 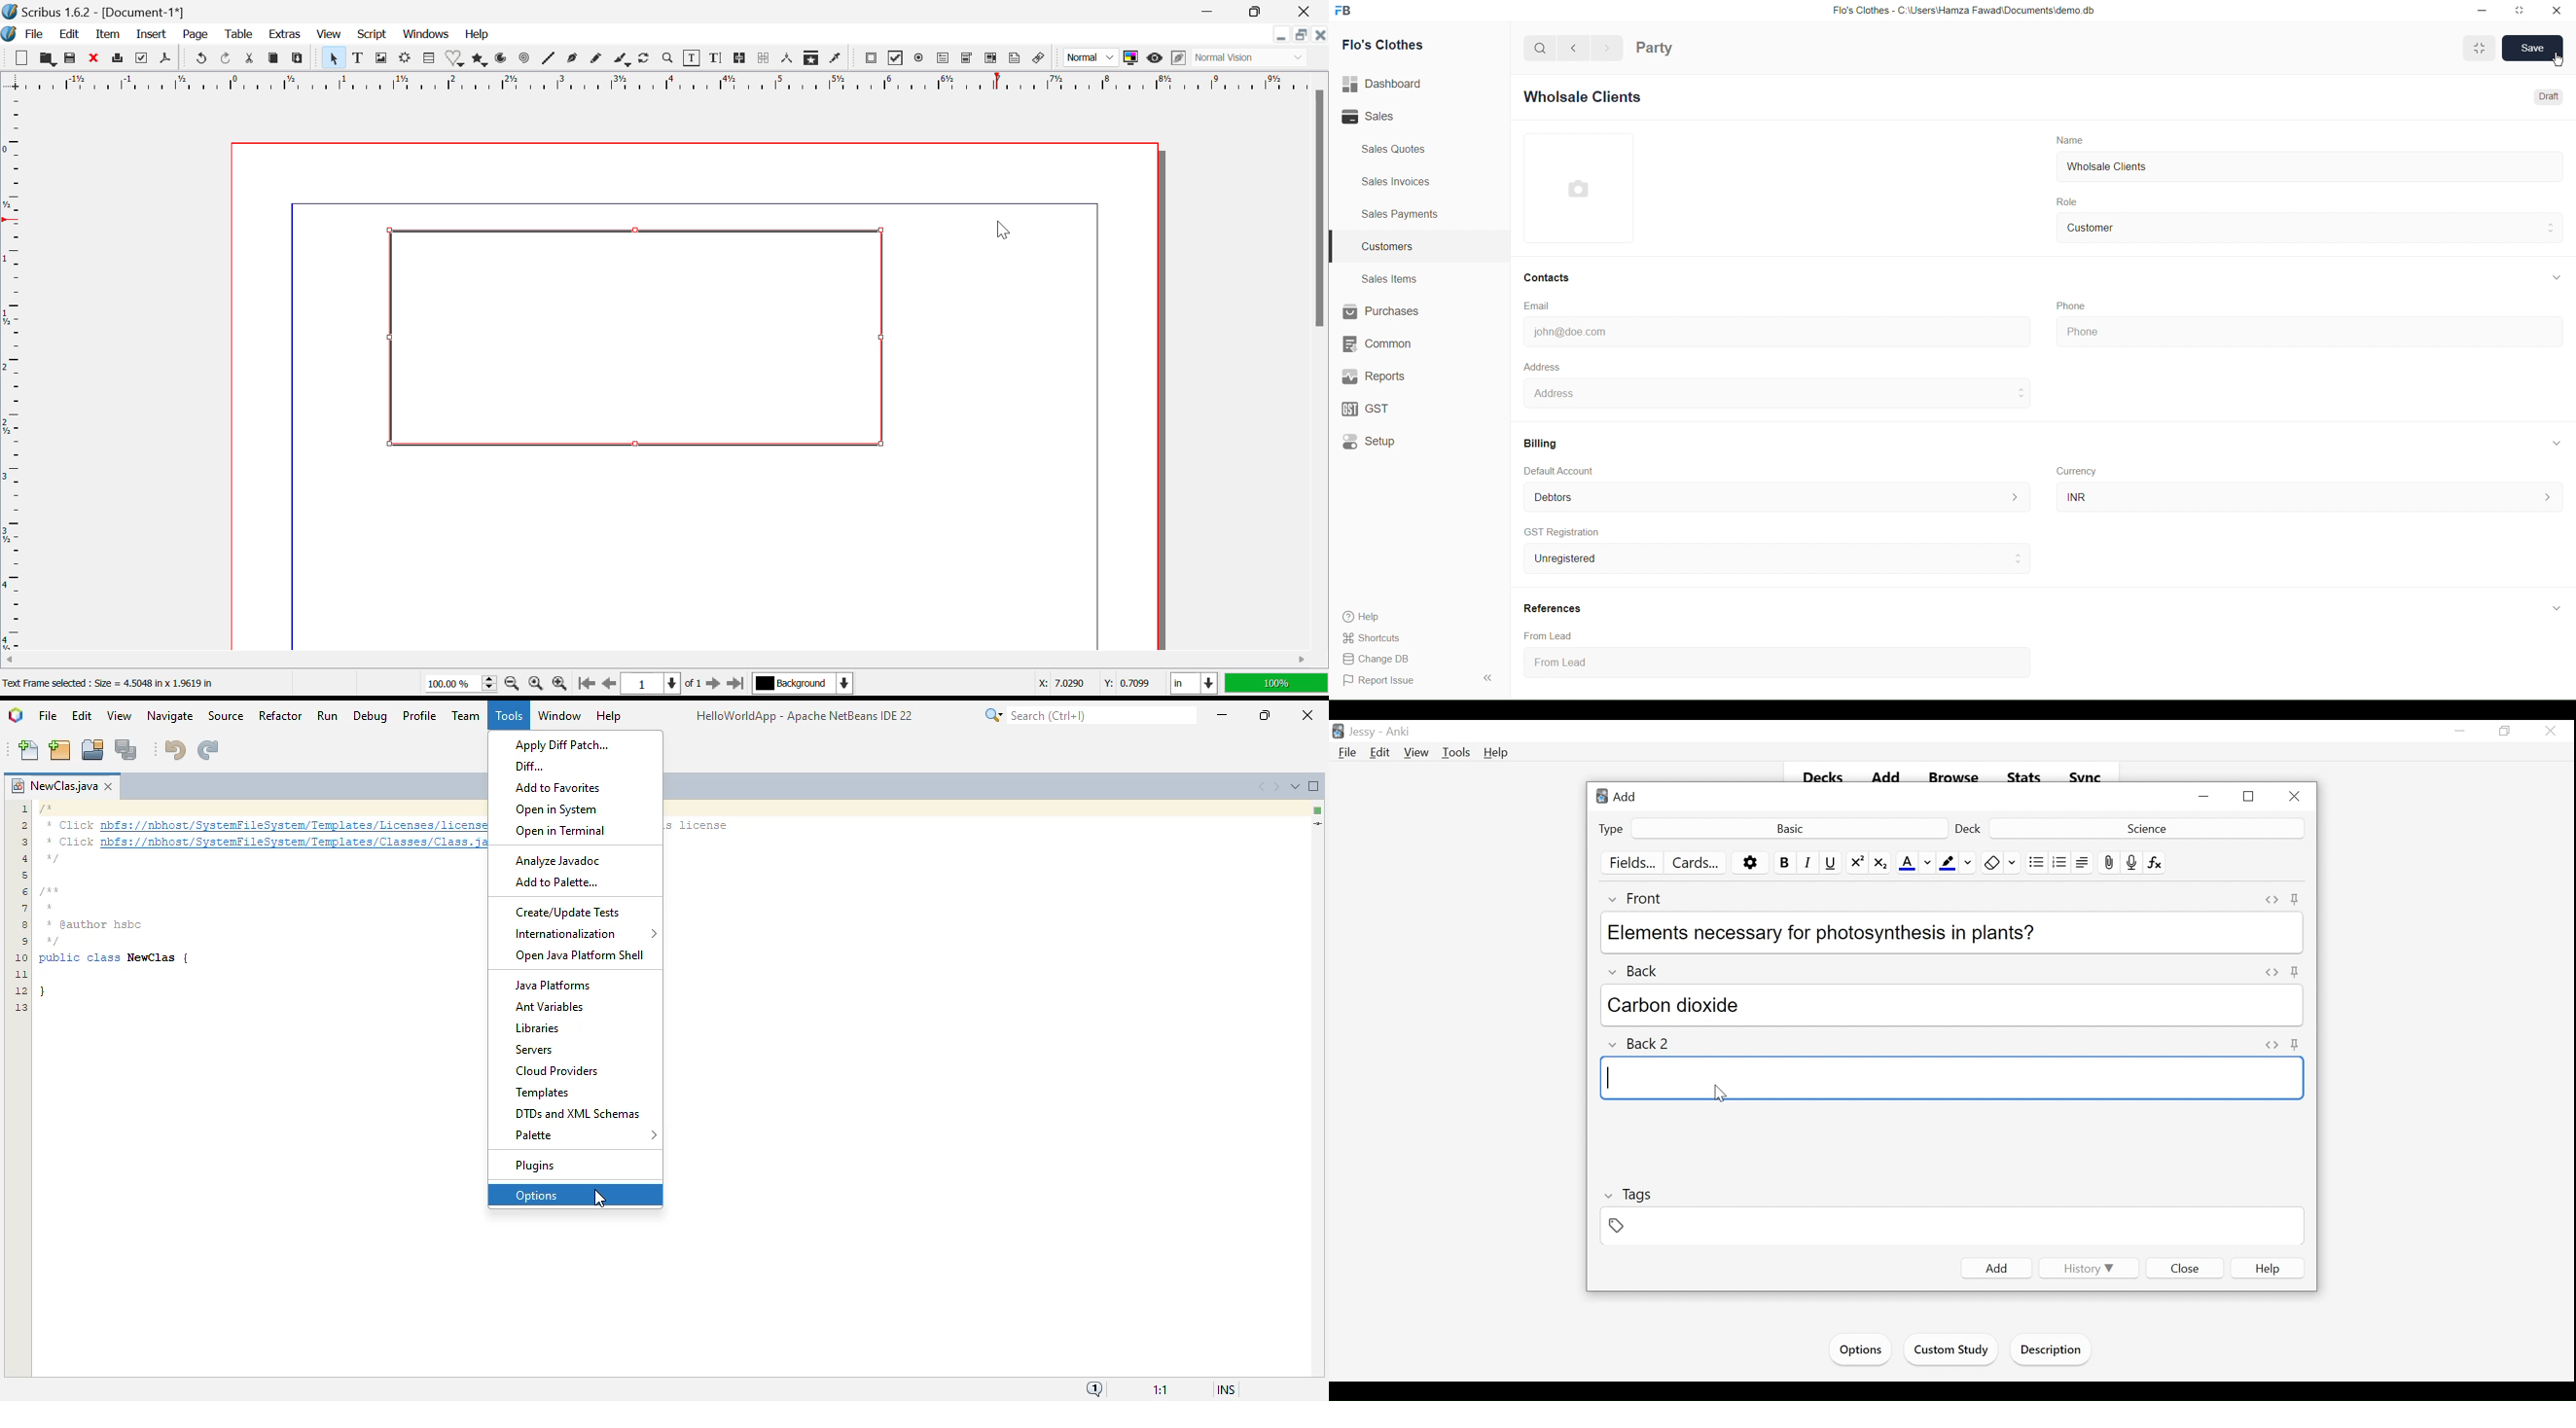 What do you see at coordinates (2205, 797) in the screenshot?
I see `Minimize` at bounding box center [2205, 797].